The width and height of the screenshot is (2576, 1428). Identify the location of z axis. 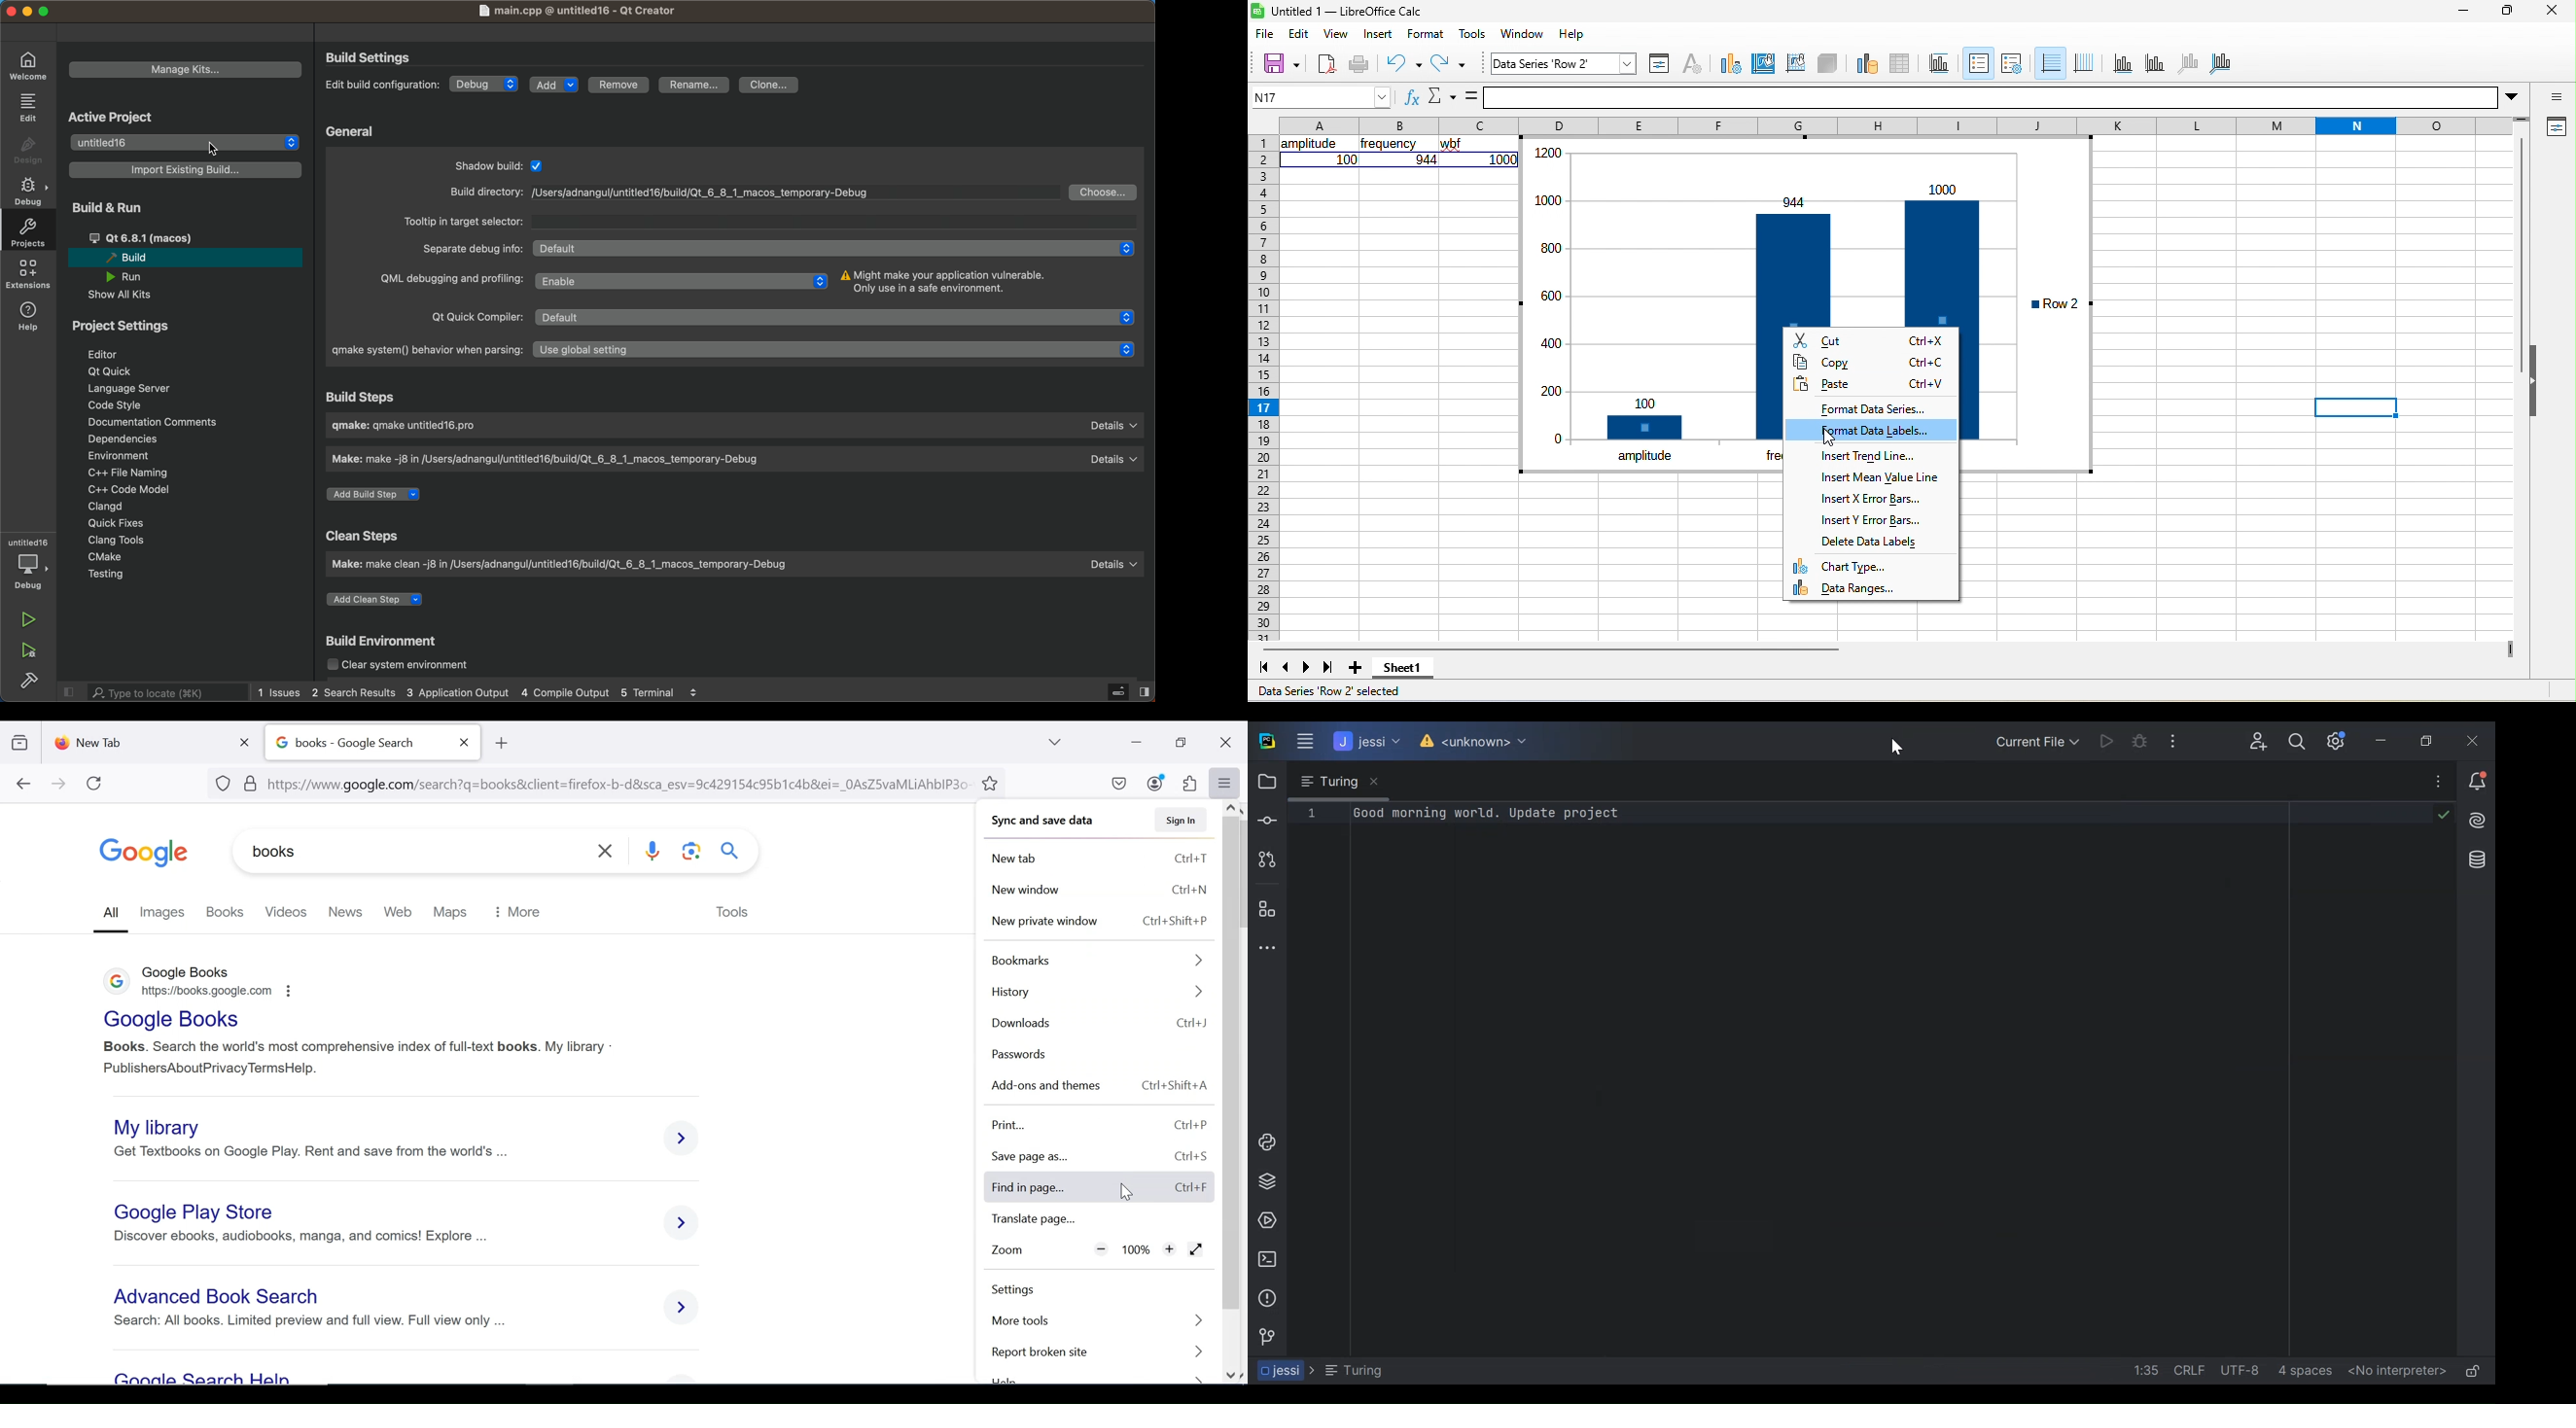
(2195, 64).